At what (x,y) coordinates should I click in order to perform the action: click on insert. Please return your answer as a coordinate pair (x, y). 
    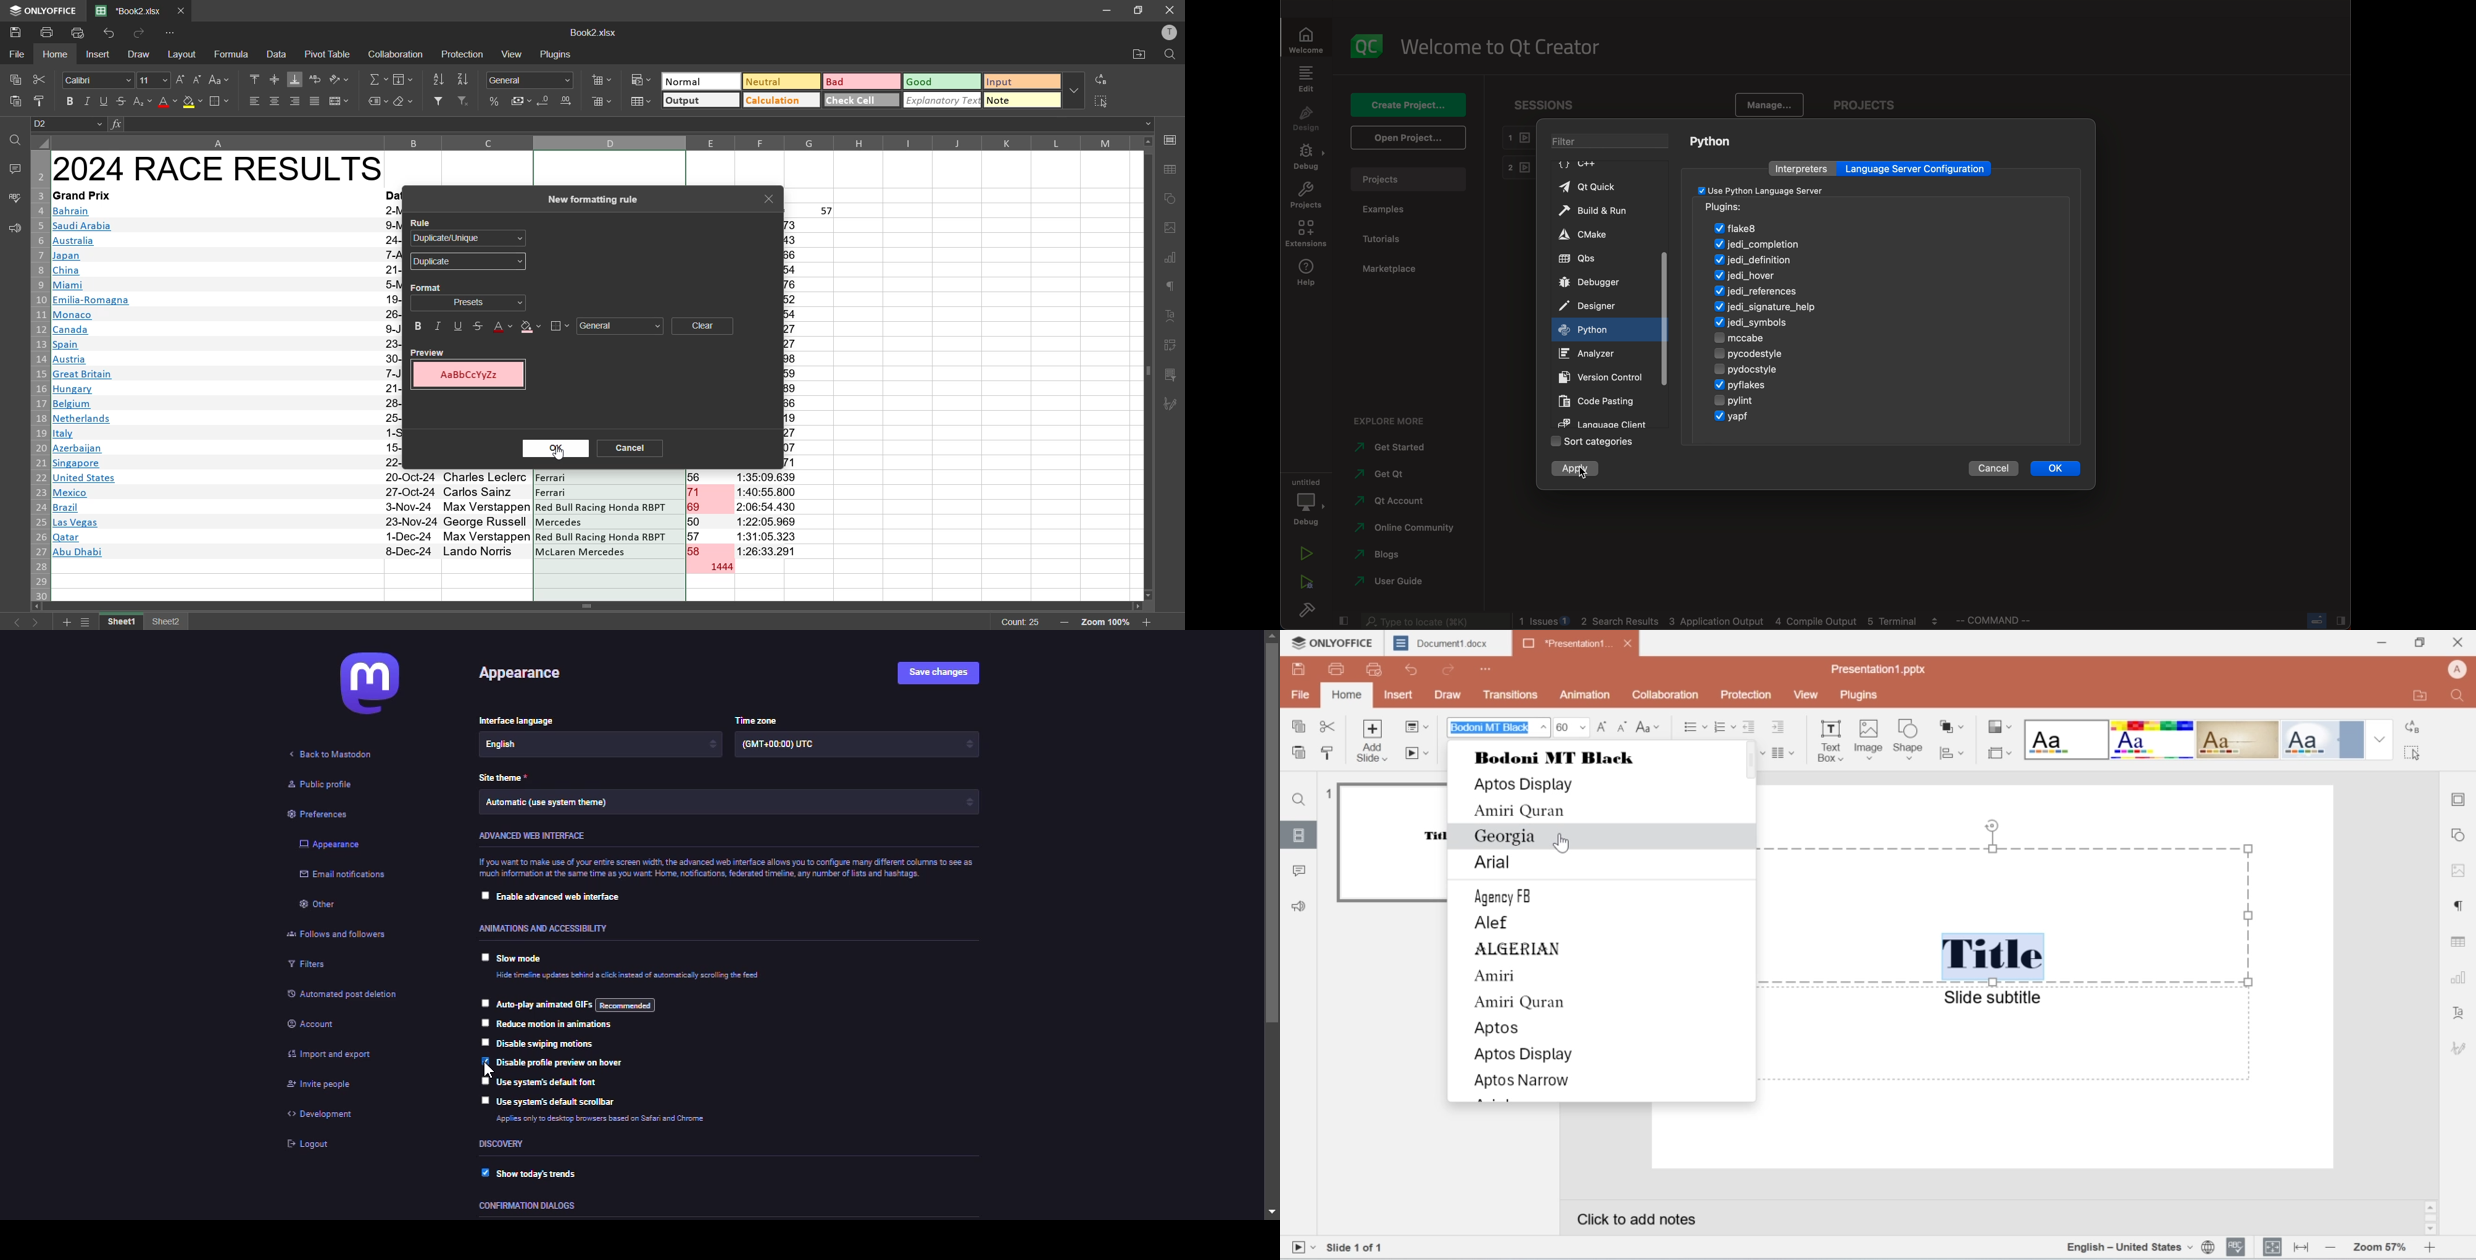
    Looking at the image, I should click on (1401, 694).